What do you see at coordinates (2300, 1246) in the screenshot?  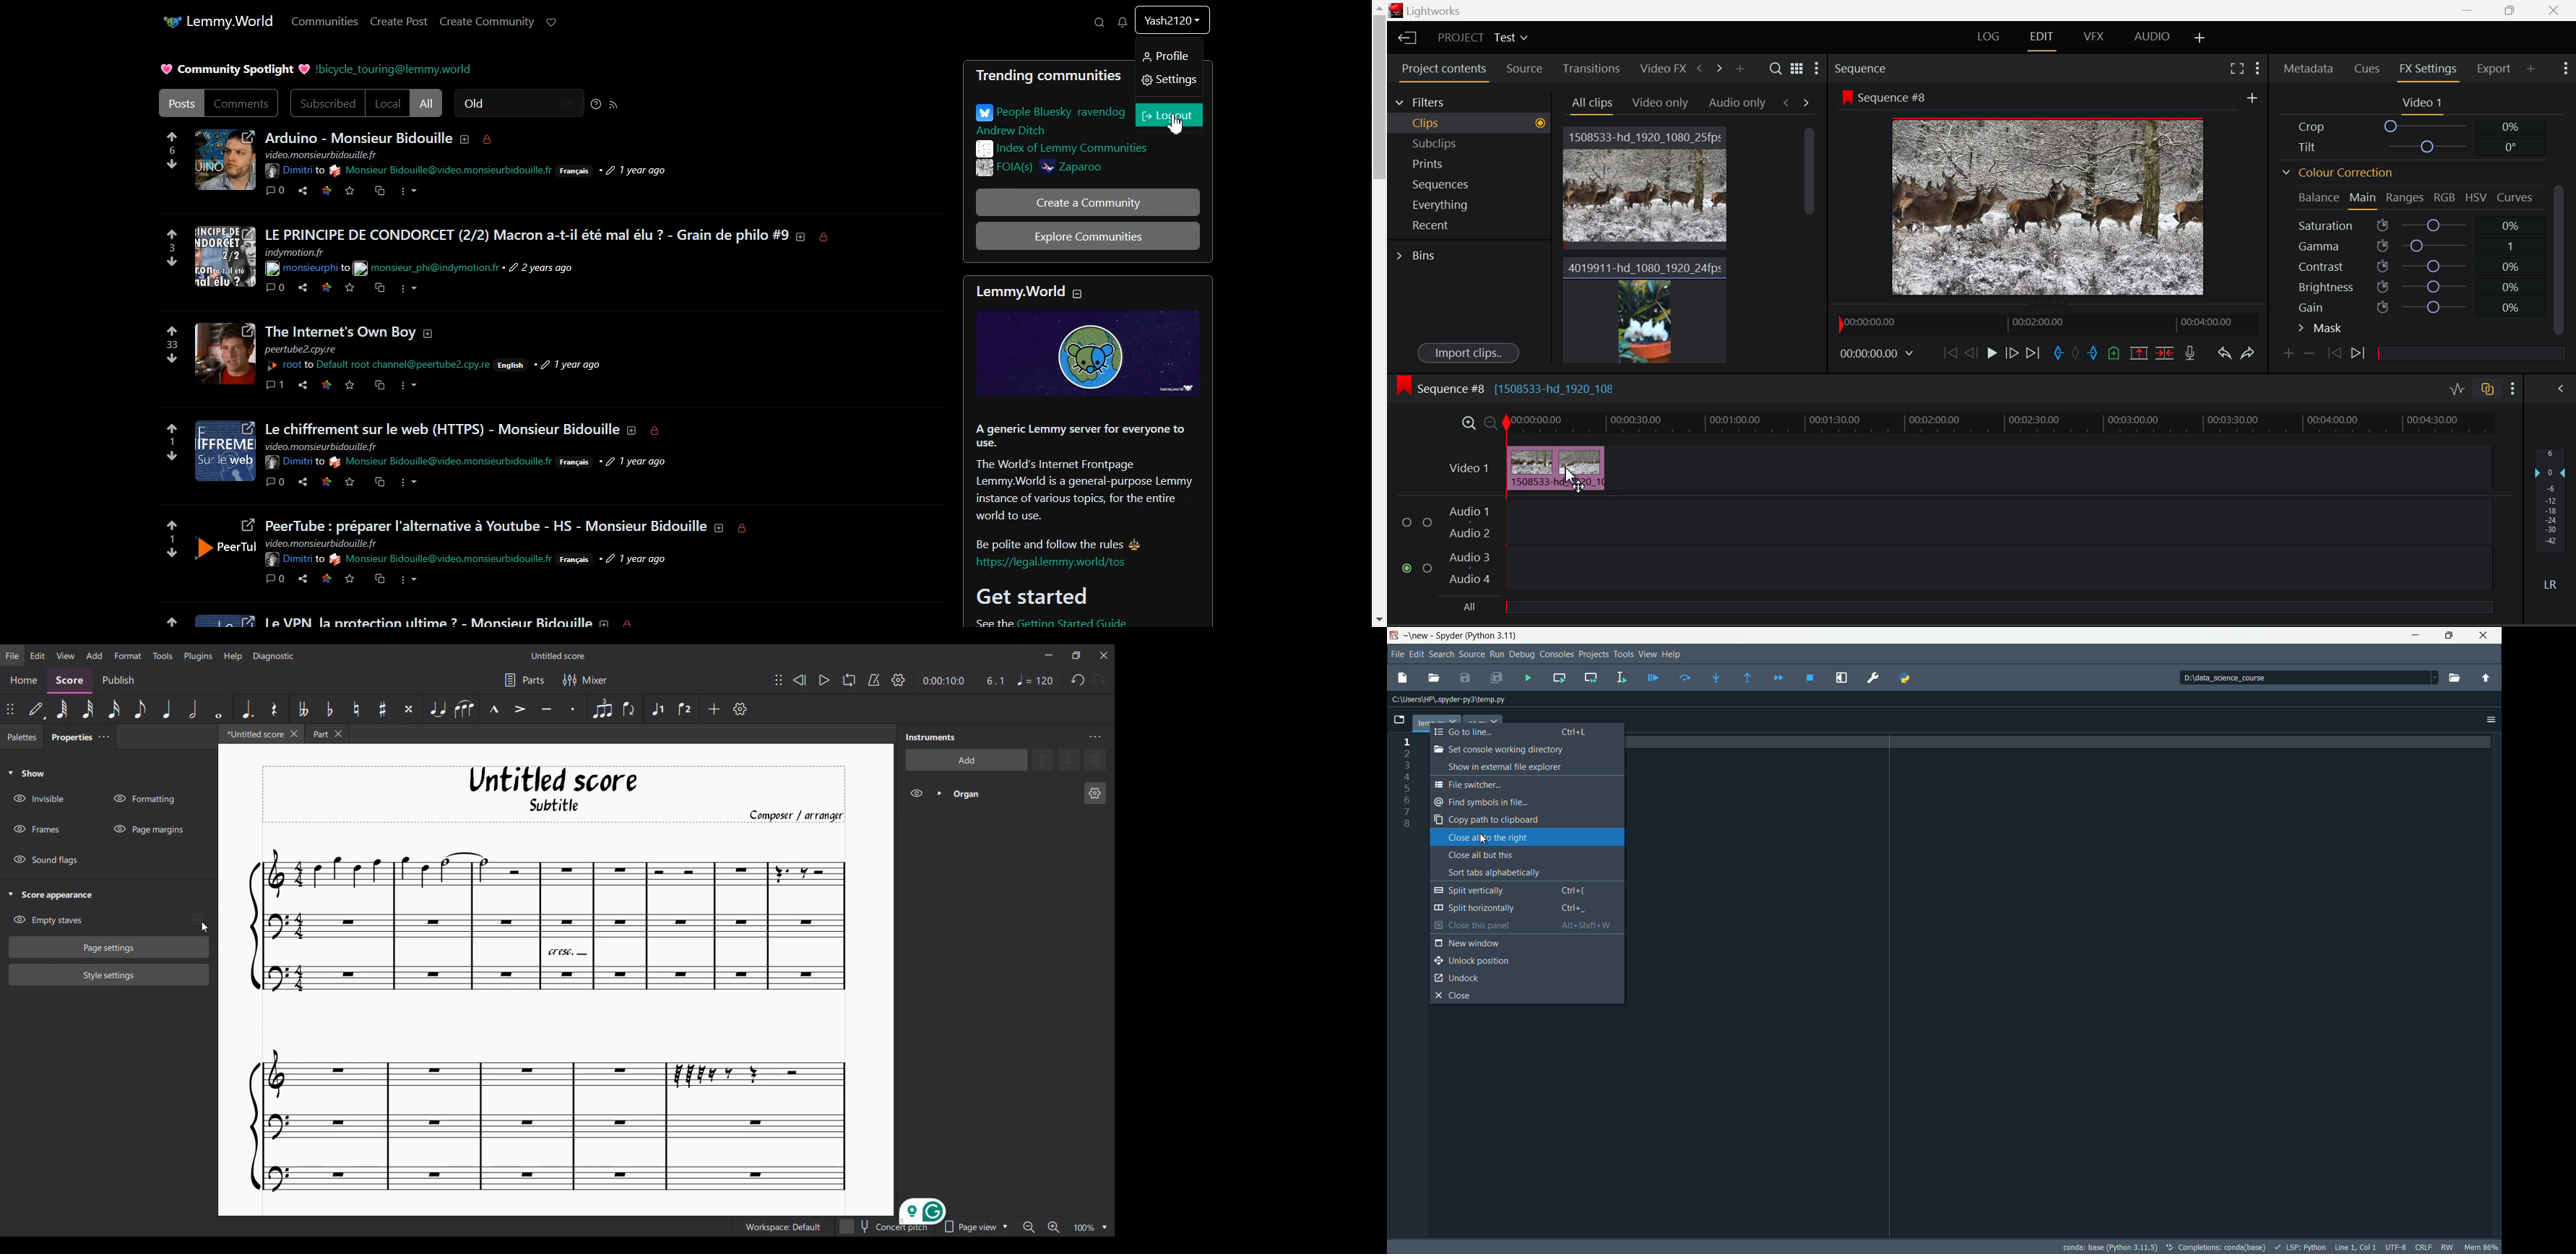 I see `lps:python` at bounding box center [2300, 1246].